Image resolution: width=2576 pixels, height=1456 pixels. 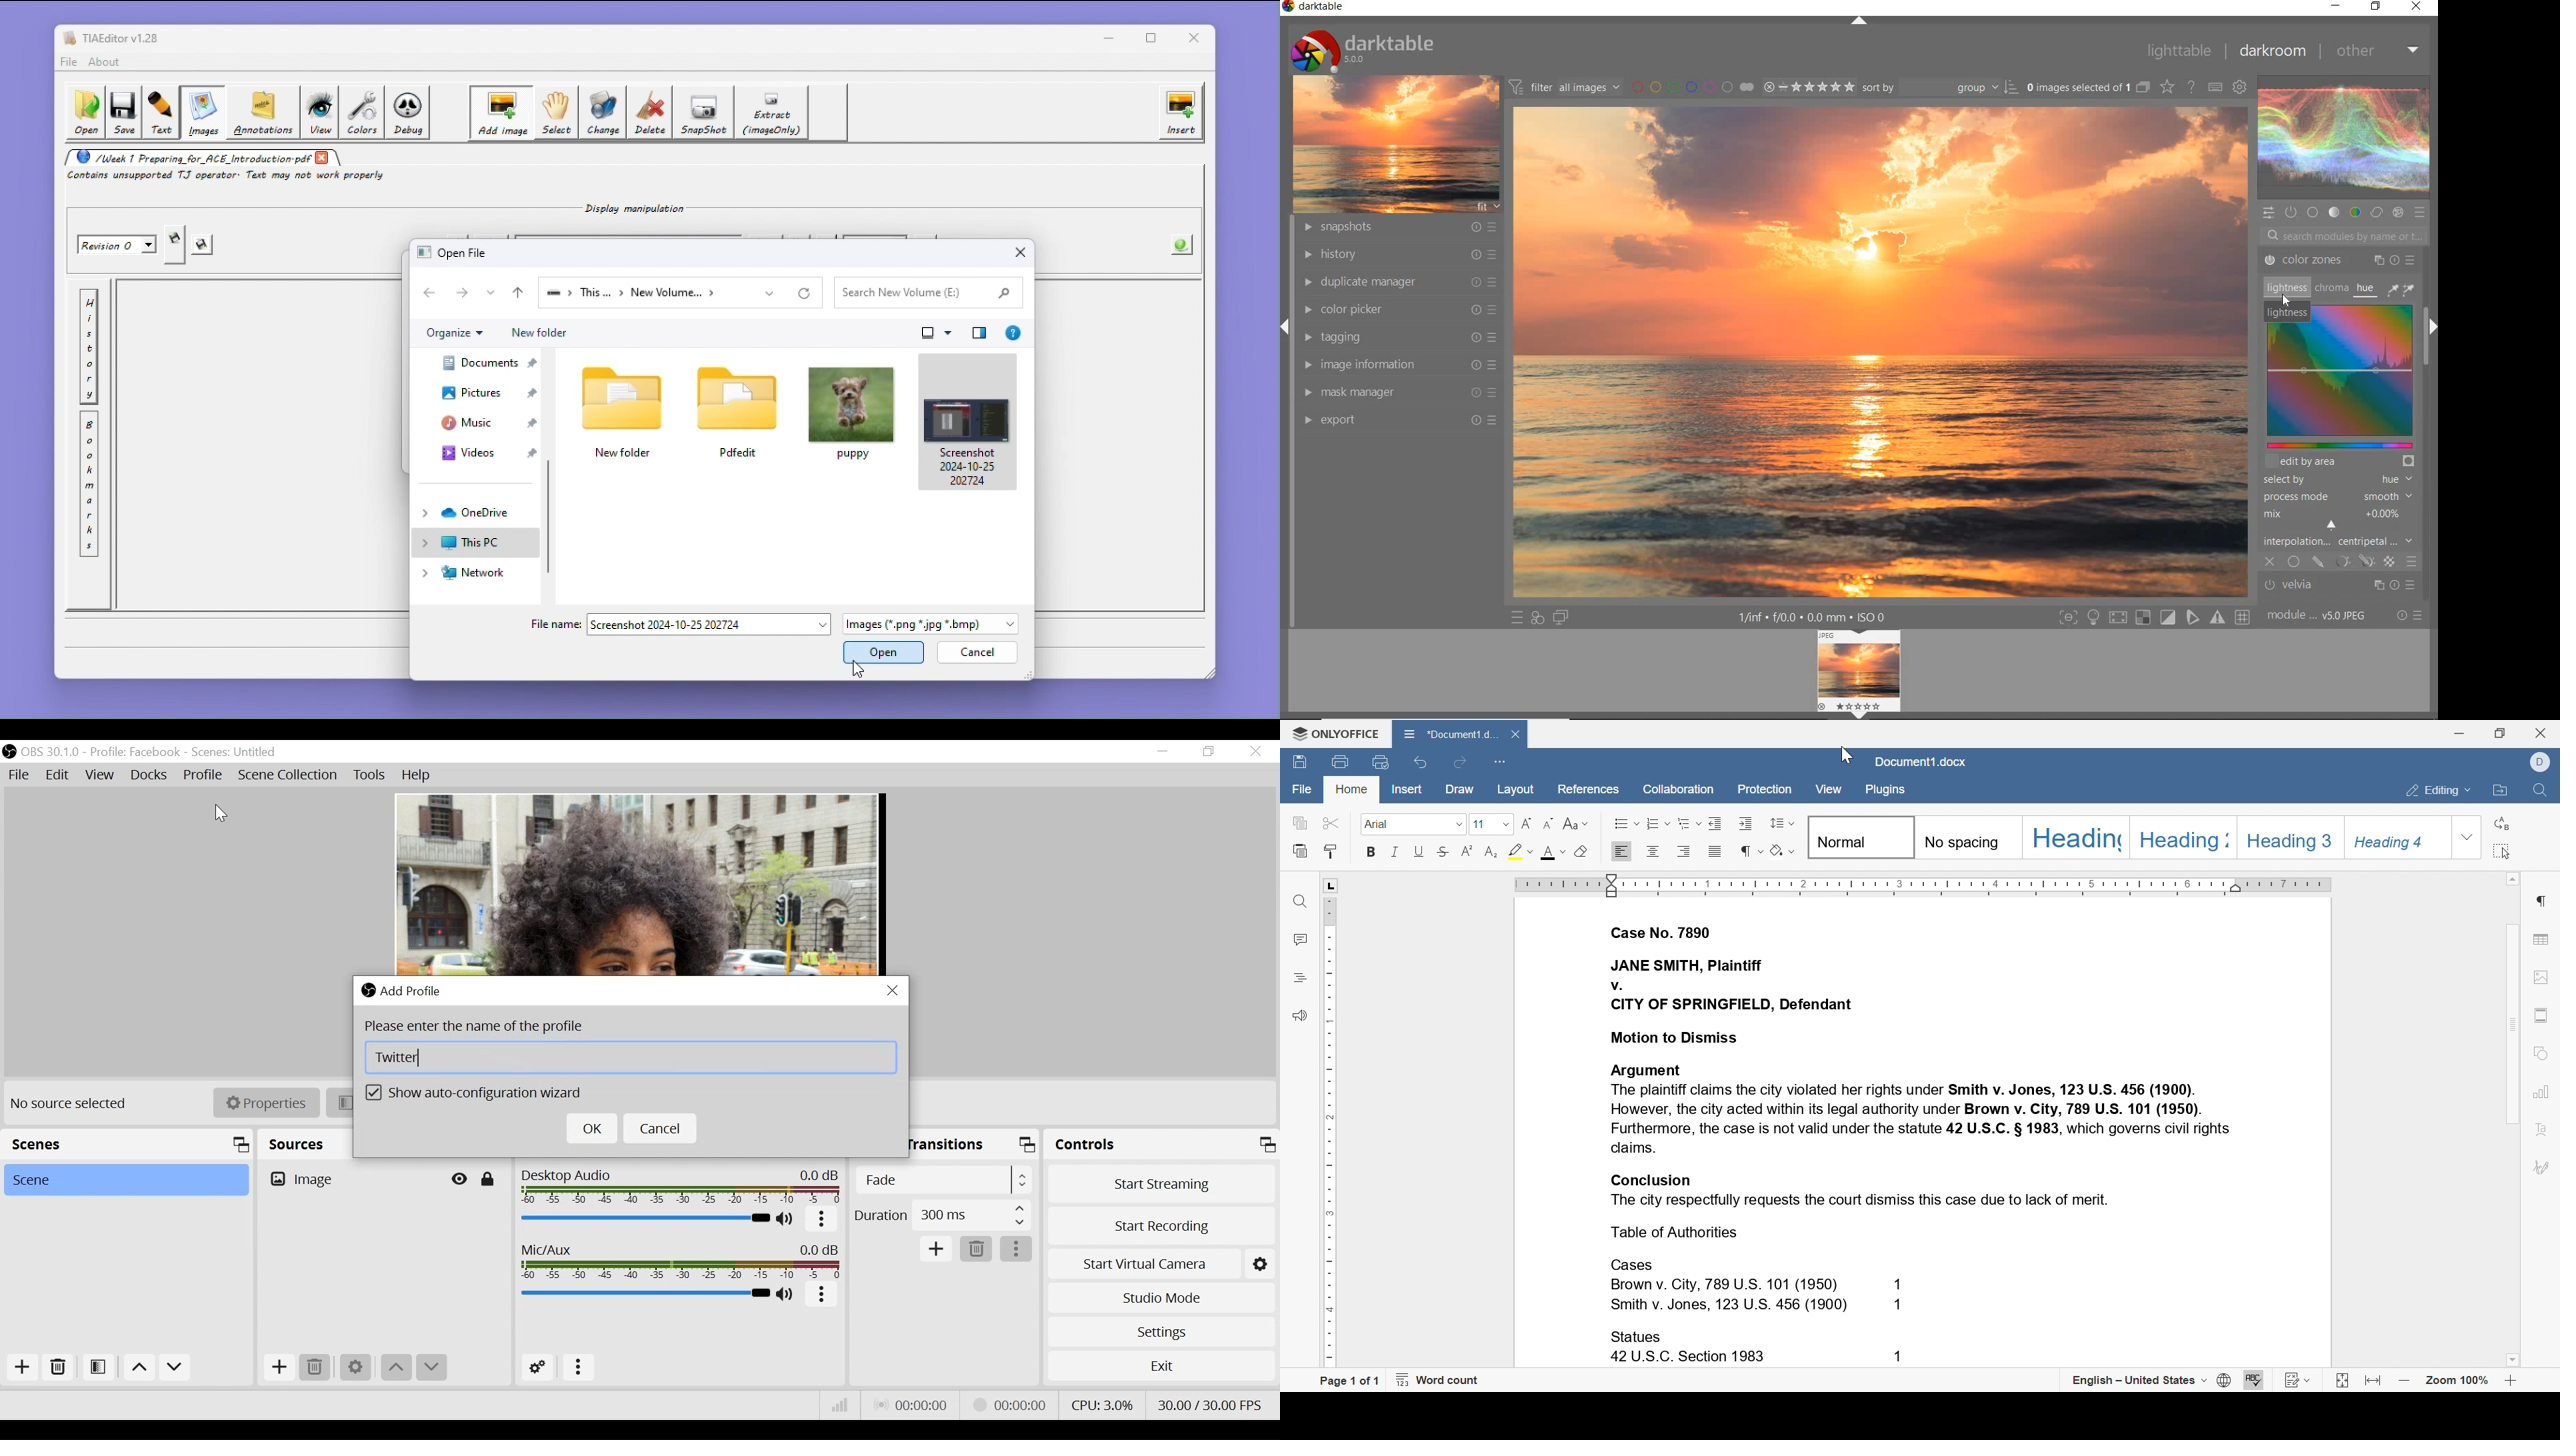 I want to click on Align left, so click(x=1685, y=851).